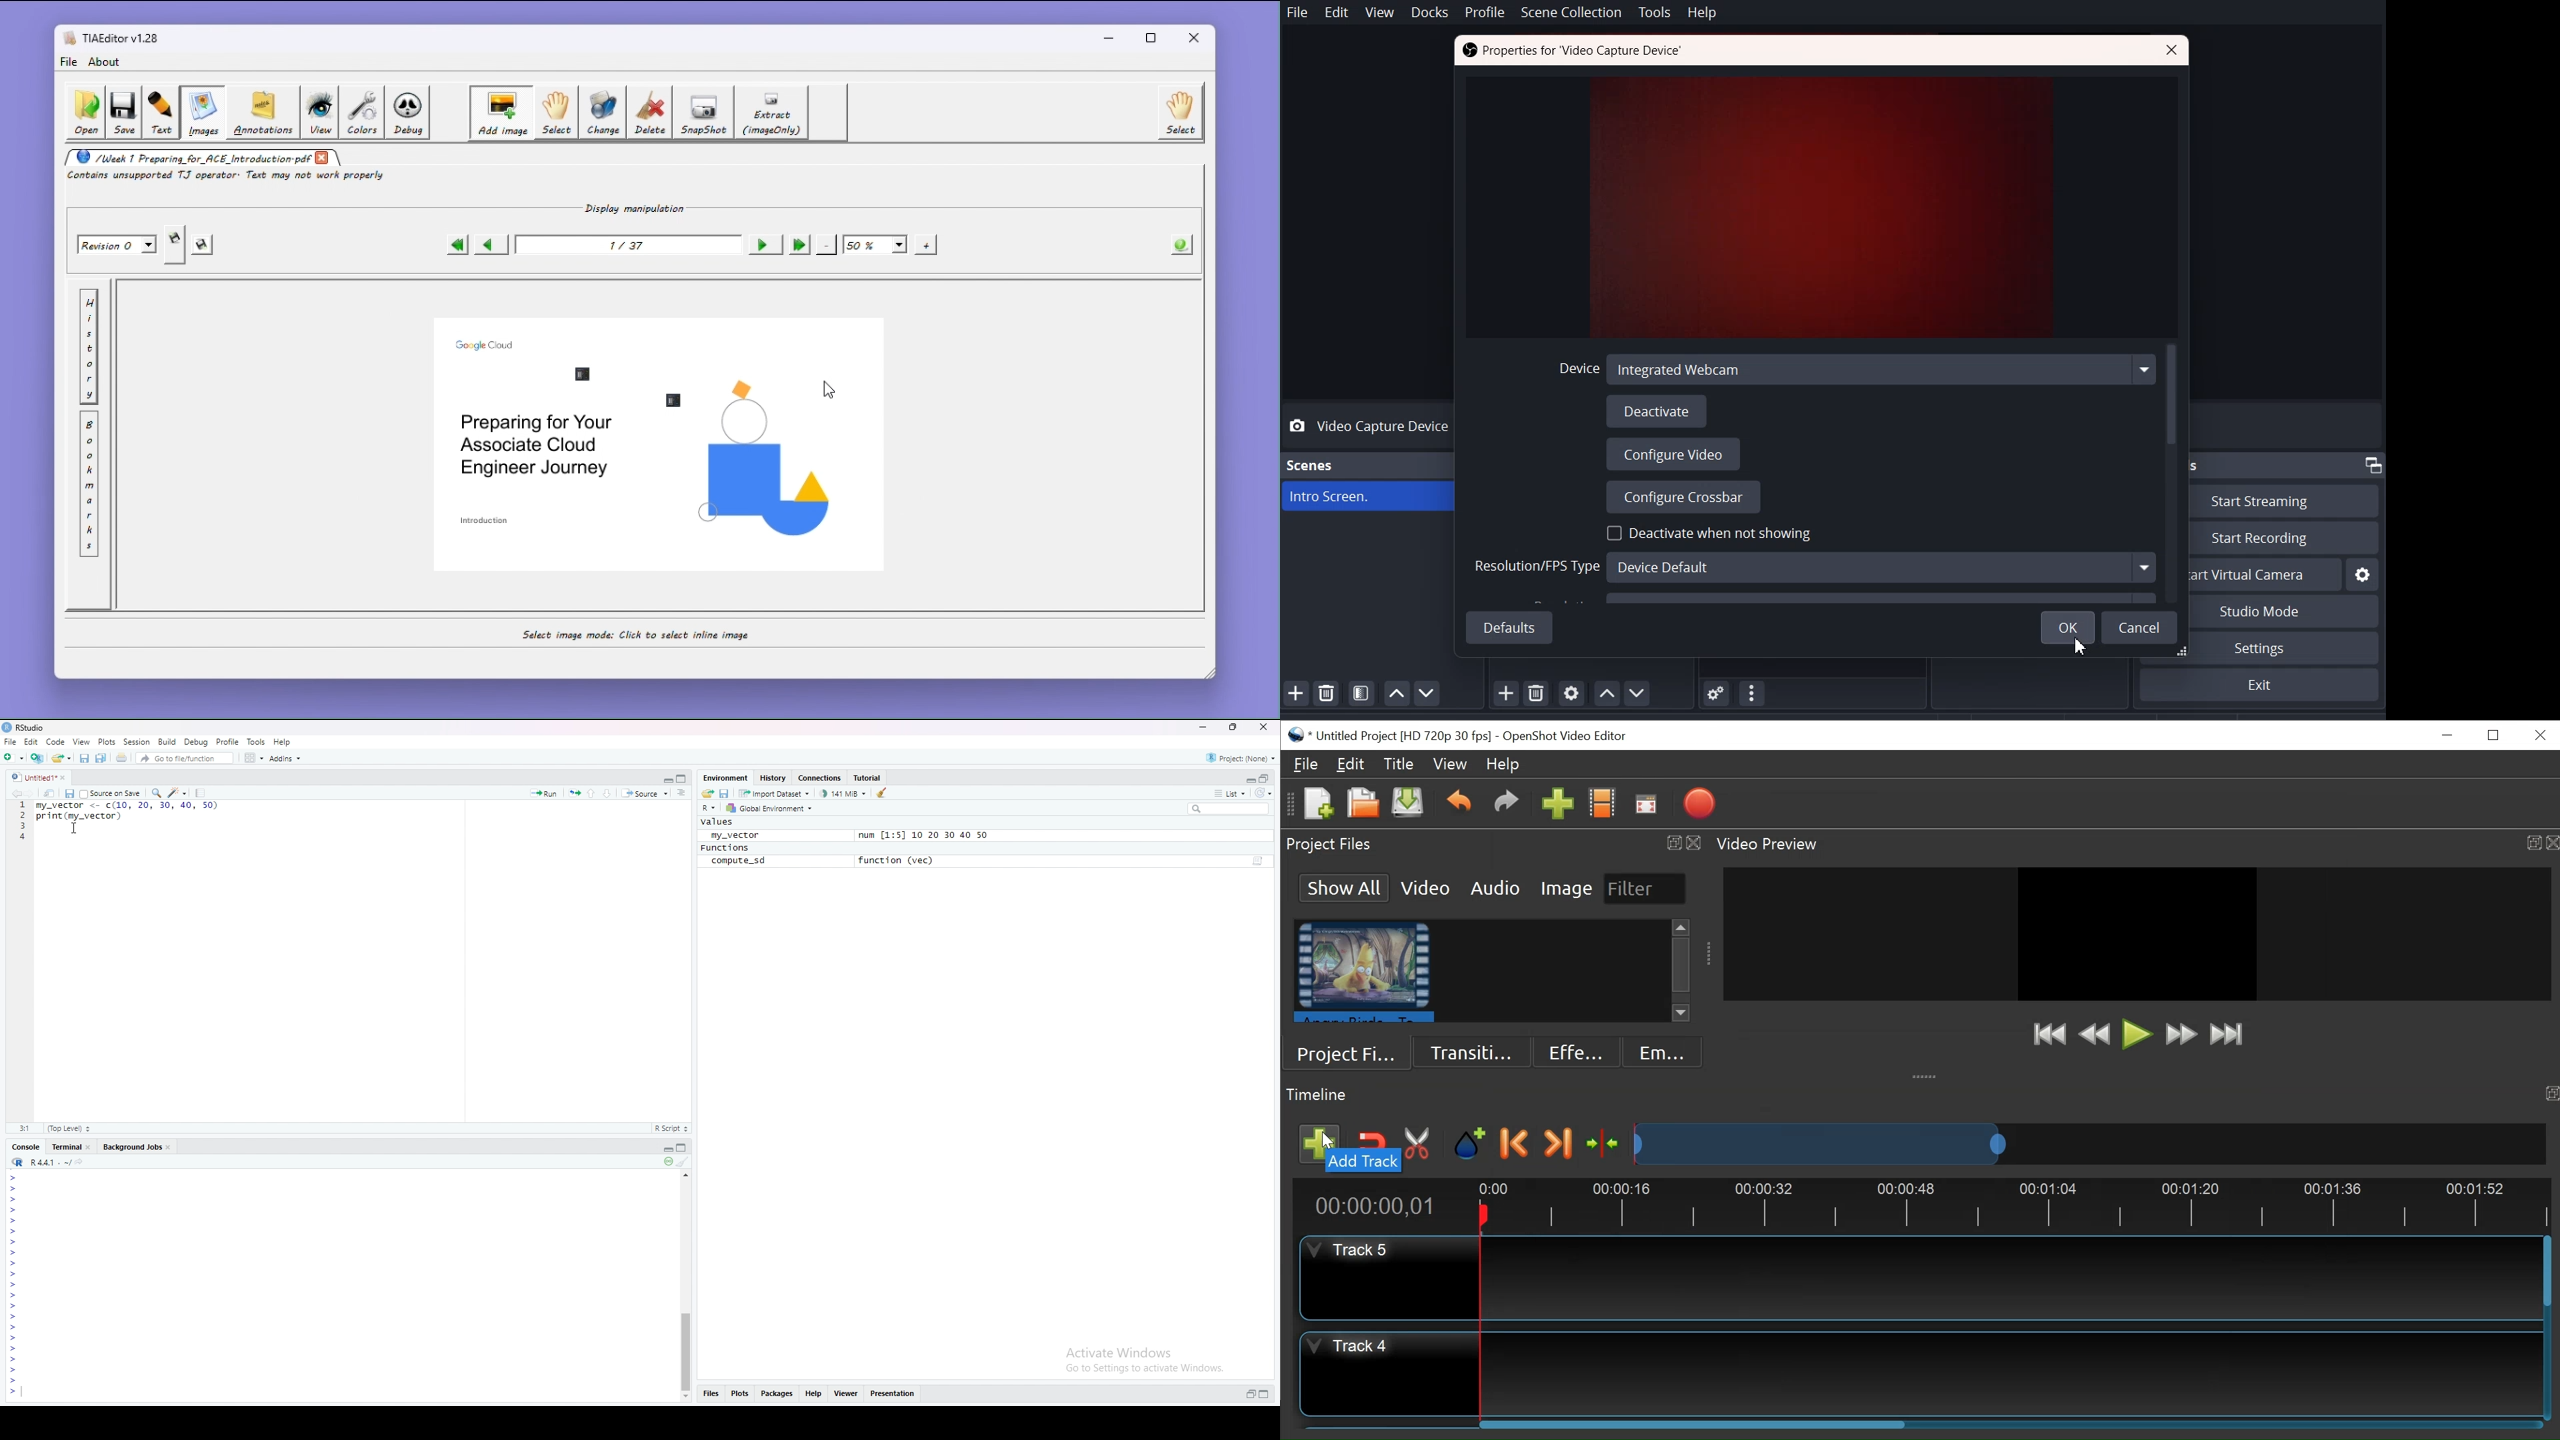 The image size is (2576, 1456). What do you see at coordinates (178, 792) in the screenshot?
I see `Code Tools` at bounding box center [178, 792].